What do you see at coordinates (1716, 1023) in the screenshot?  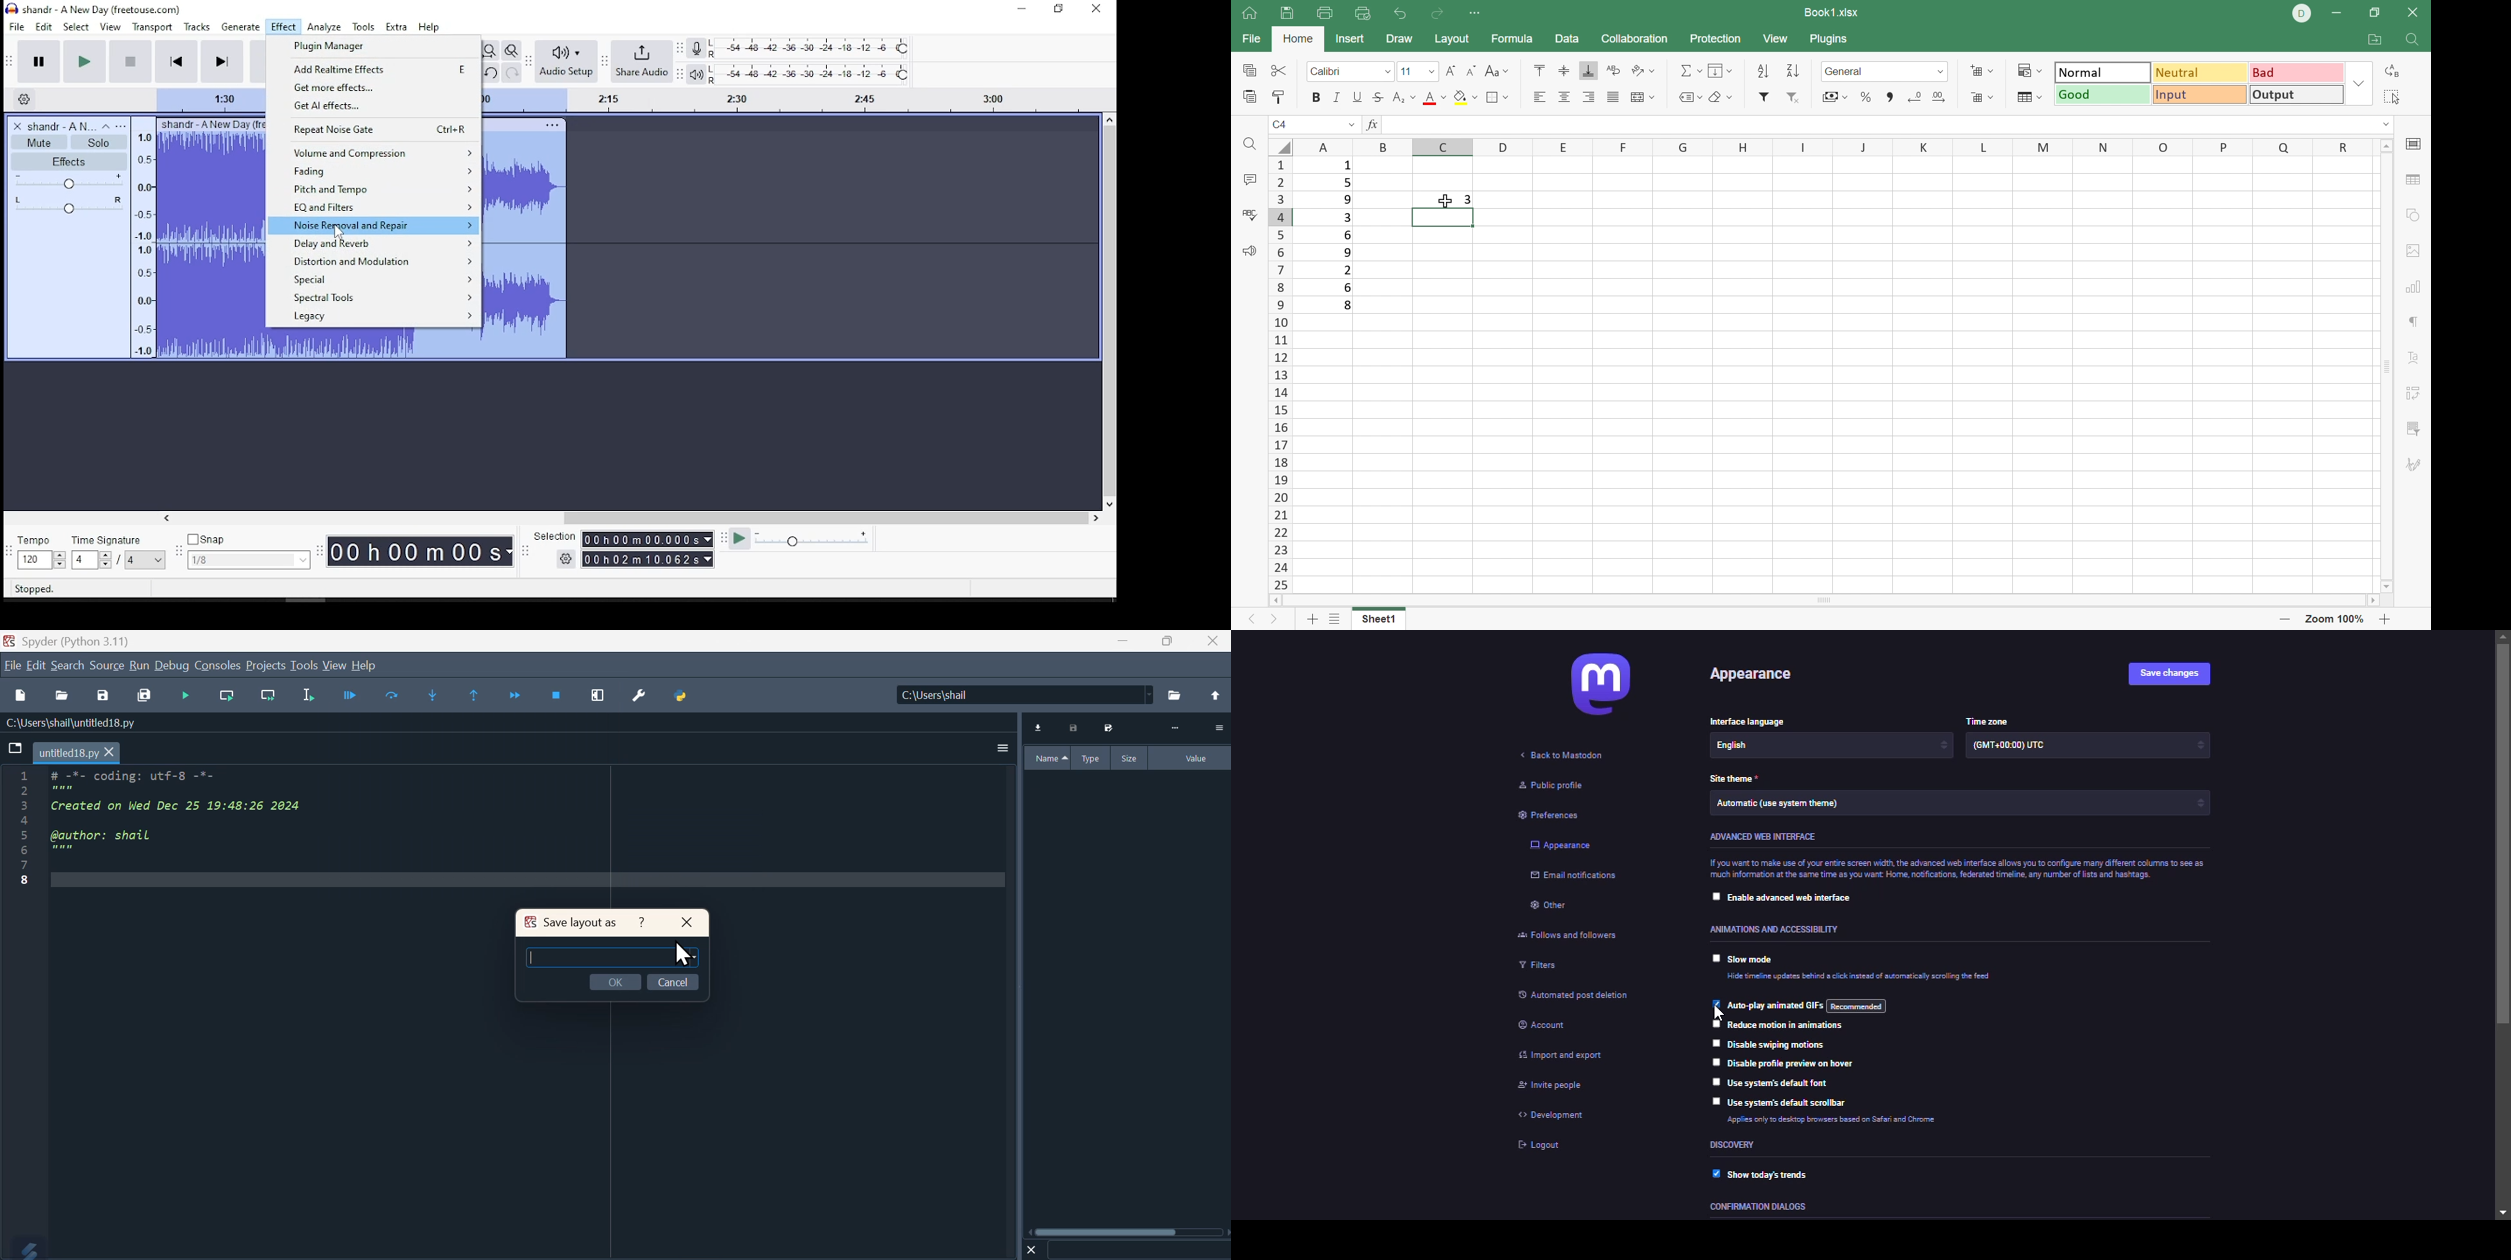 I see `click to select` at bounding box center [1716, 1023].